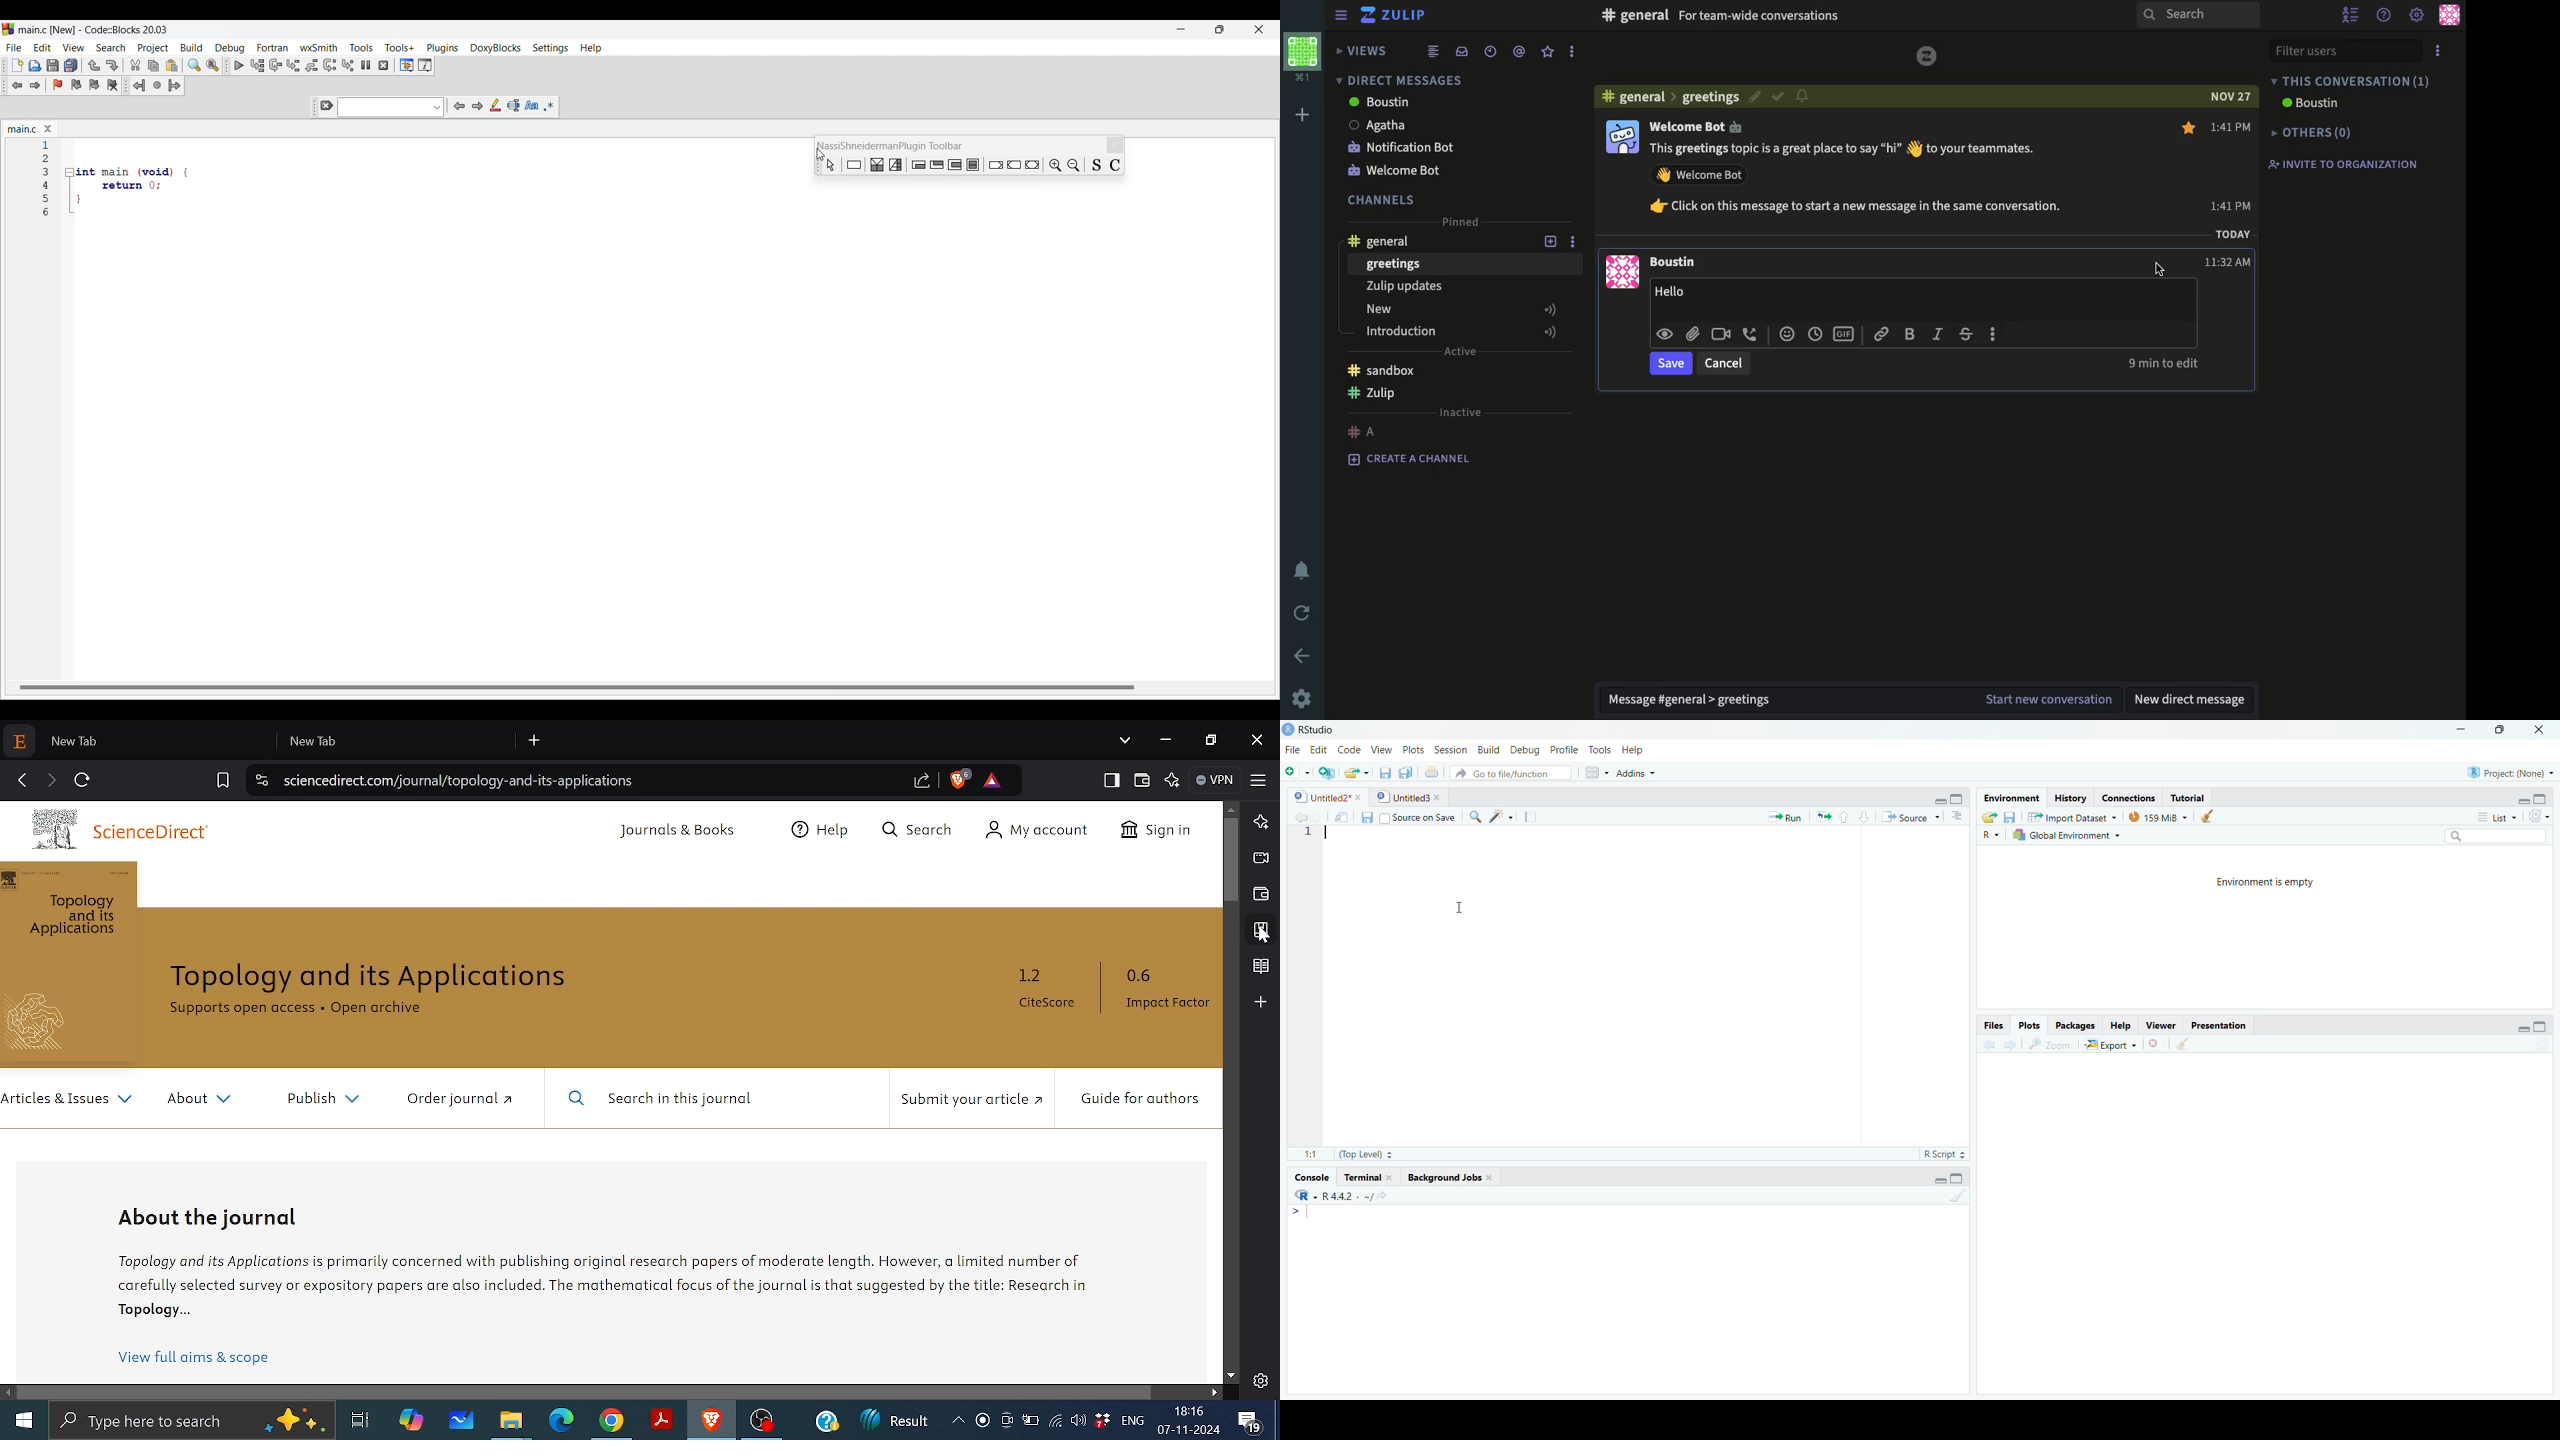 The height and width of the screenshot is (1456, 2576). I want to click on Project (none), so click(2509, 771).